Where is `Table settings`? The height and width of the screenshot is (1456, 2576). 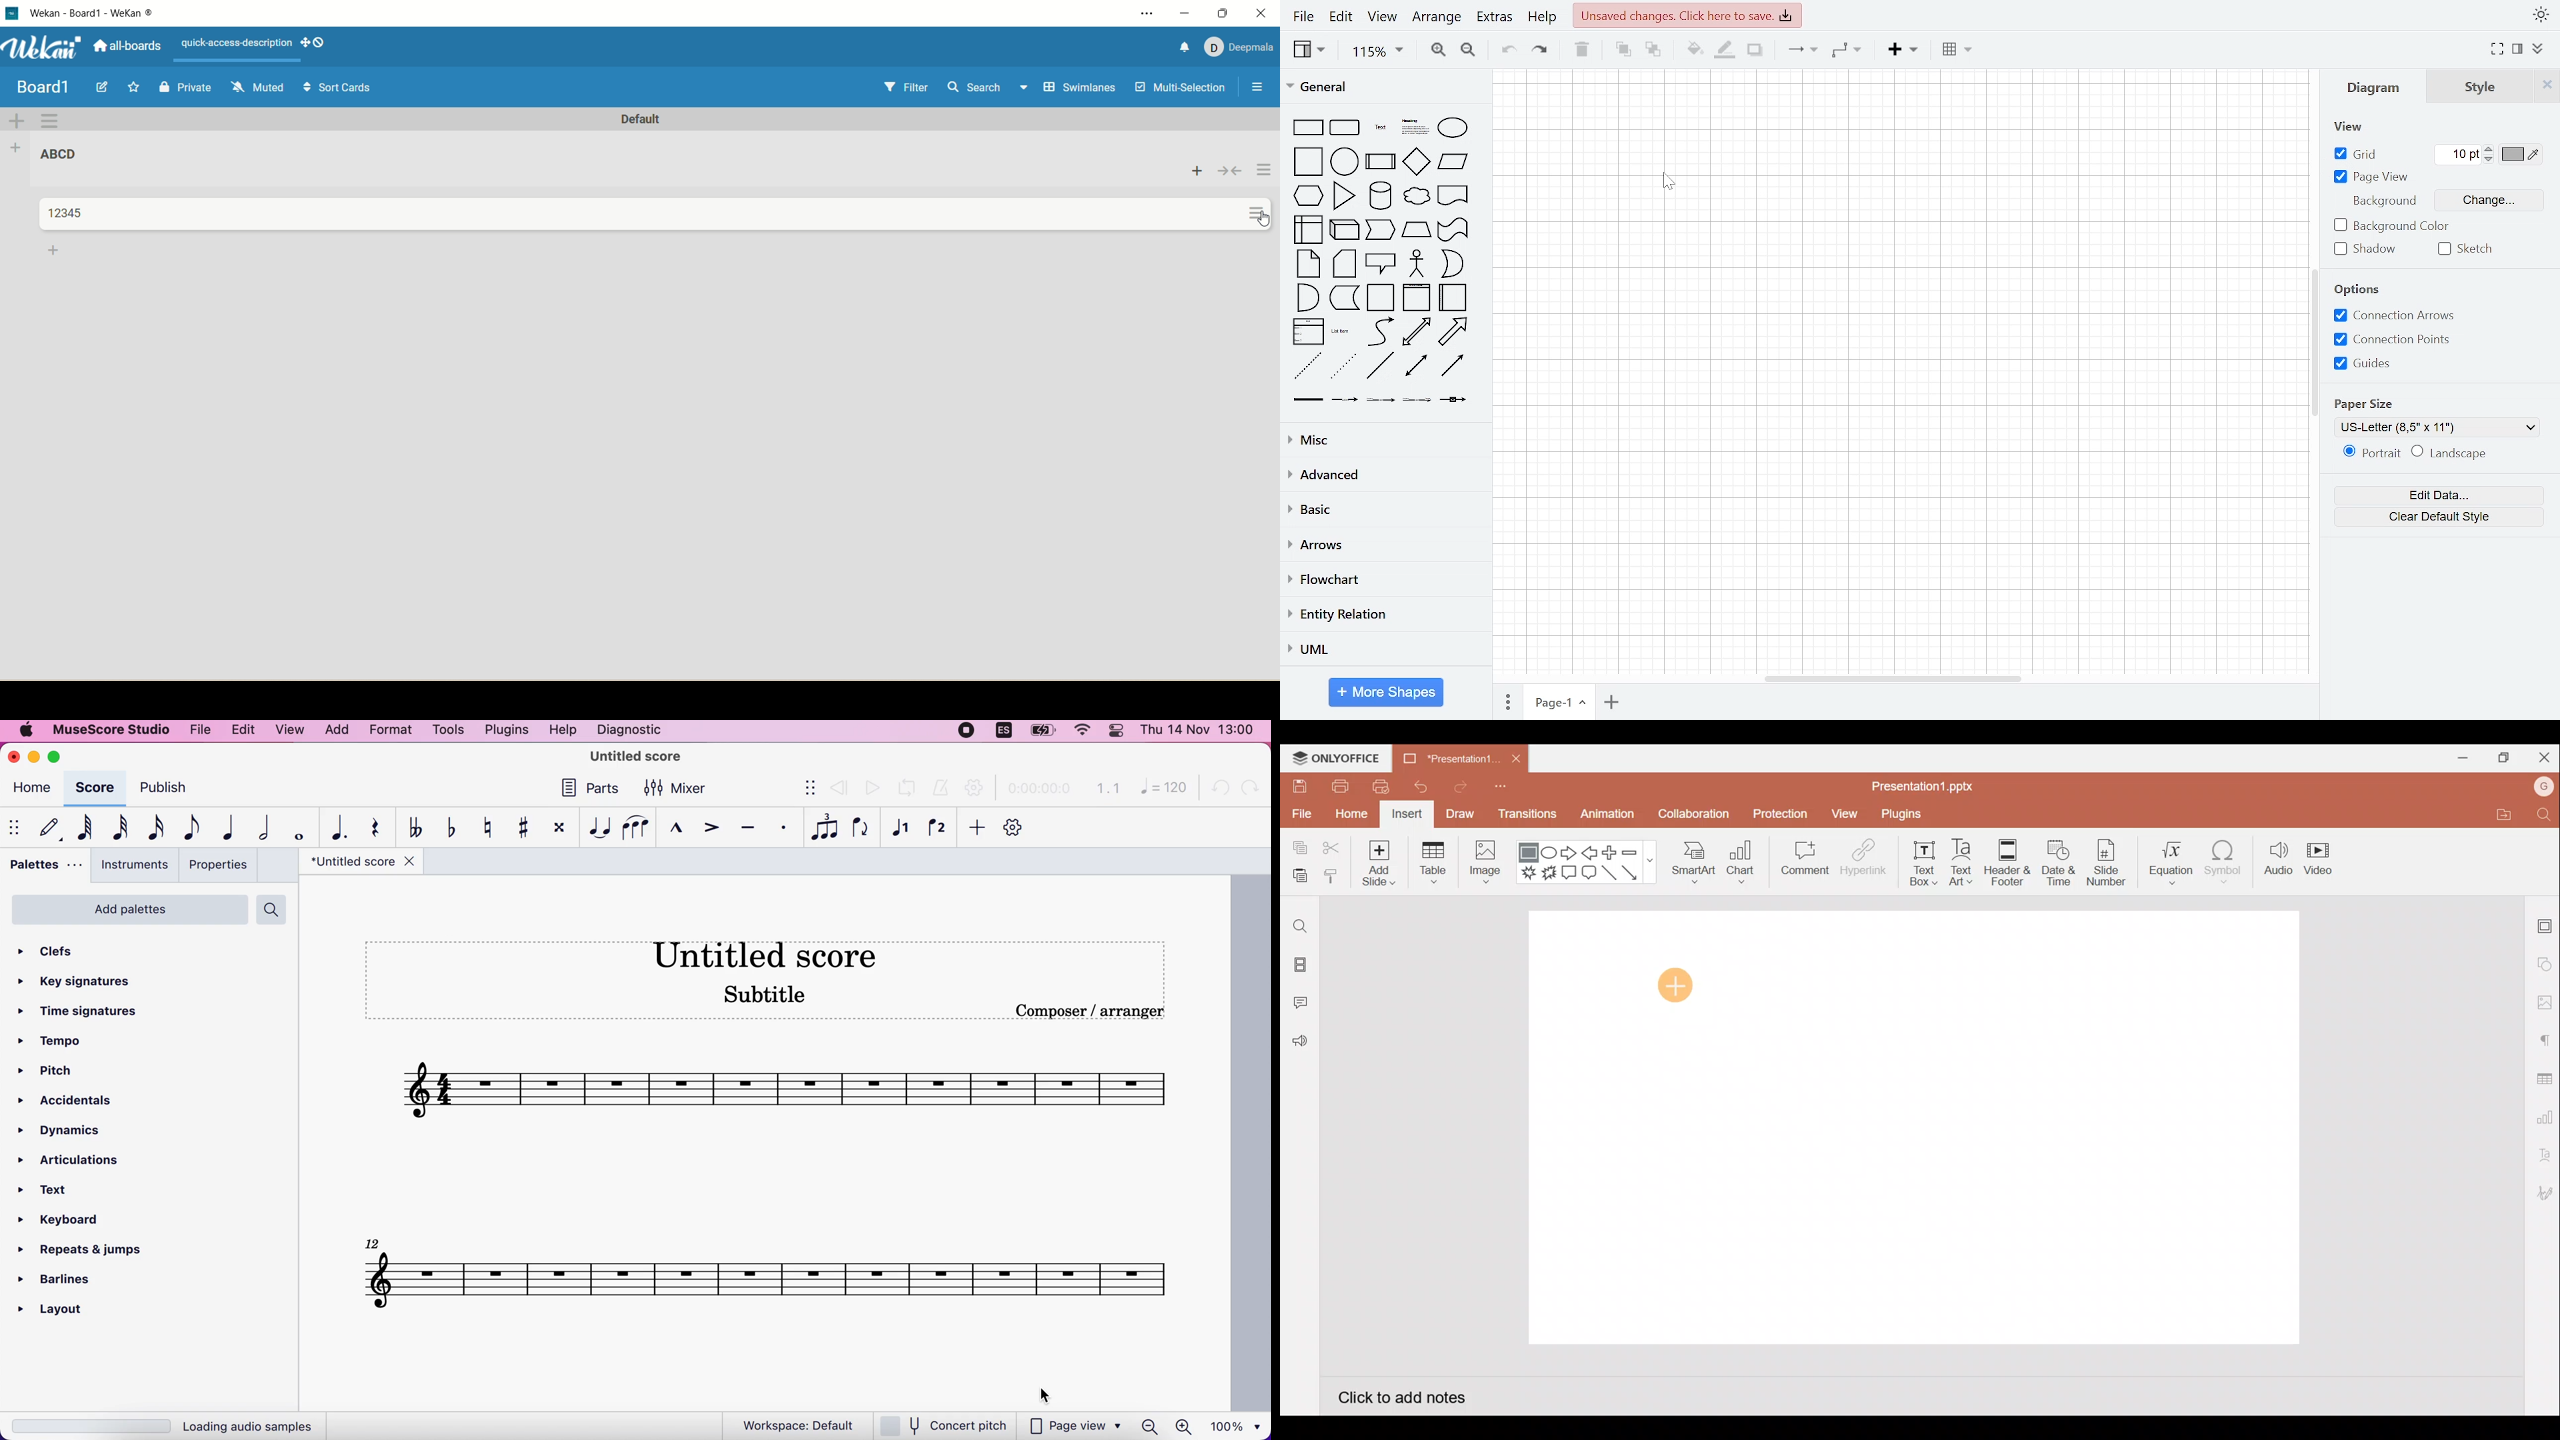 Table settings is located at coordinates (2541, 1077).